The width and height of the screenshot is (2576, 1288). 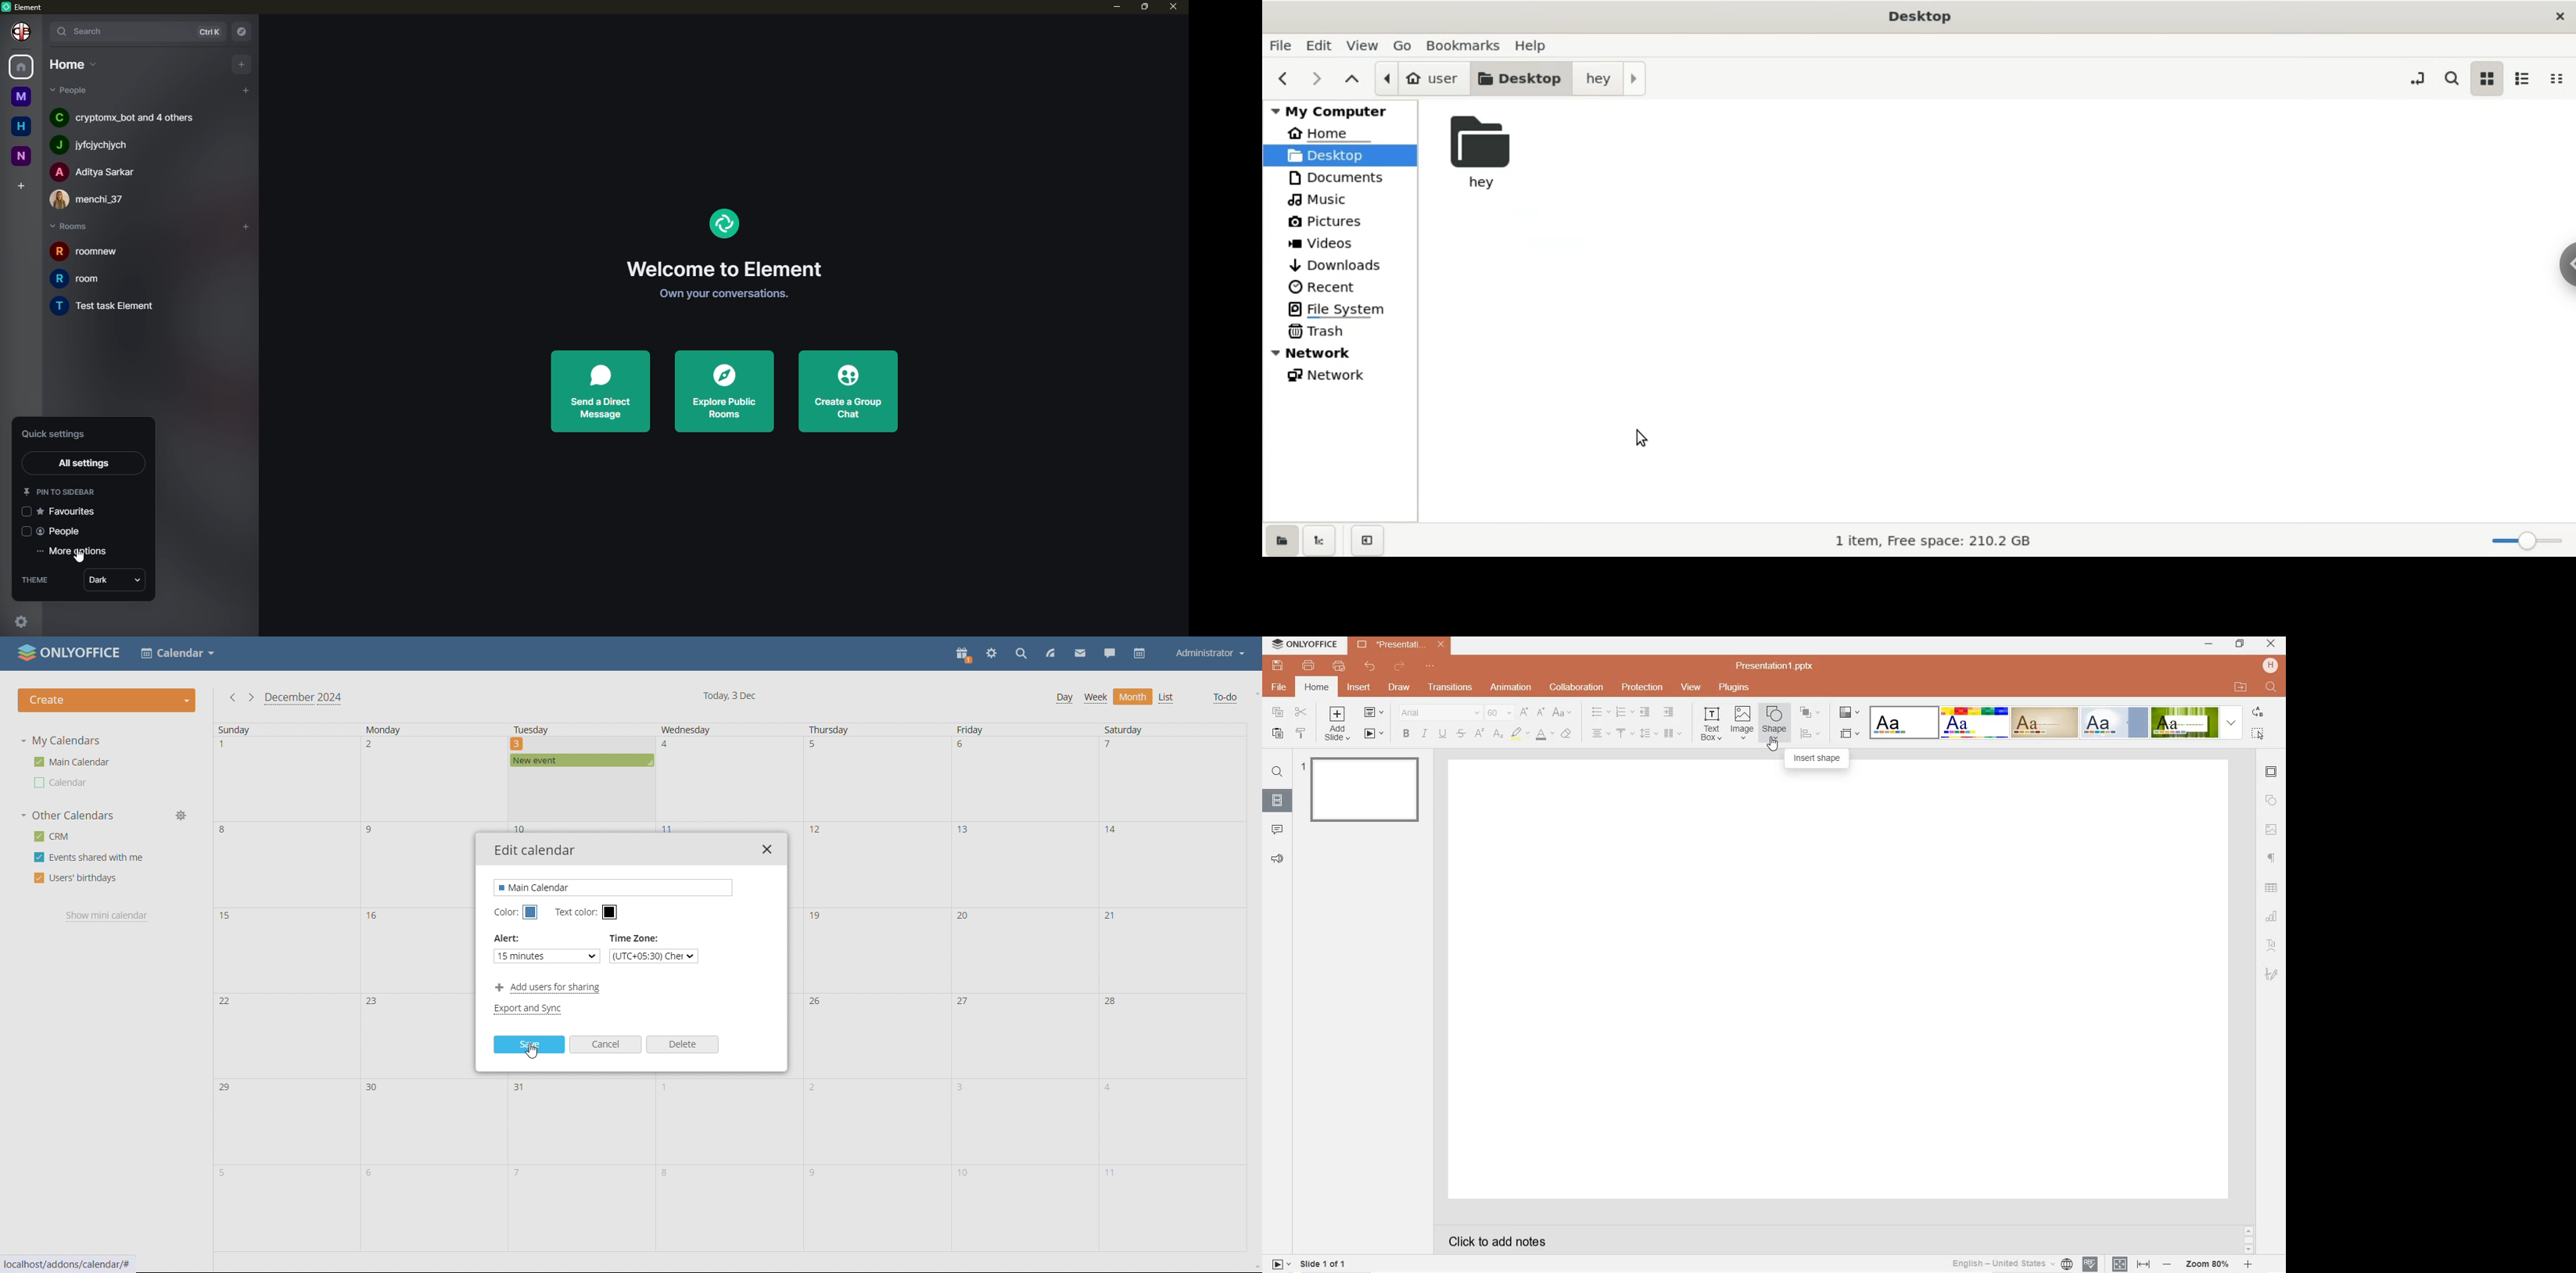 I want to click on increment font size, so click(x=1525, y=712).